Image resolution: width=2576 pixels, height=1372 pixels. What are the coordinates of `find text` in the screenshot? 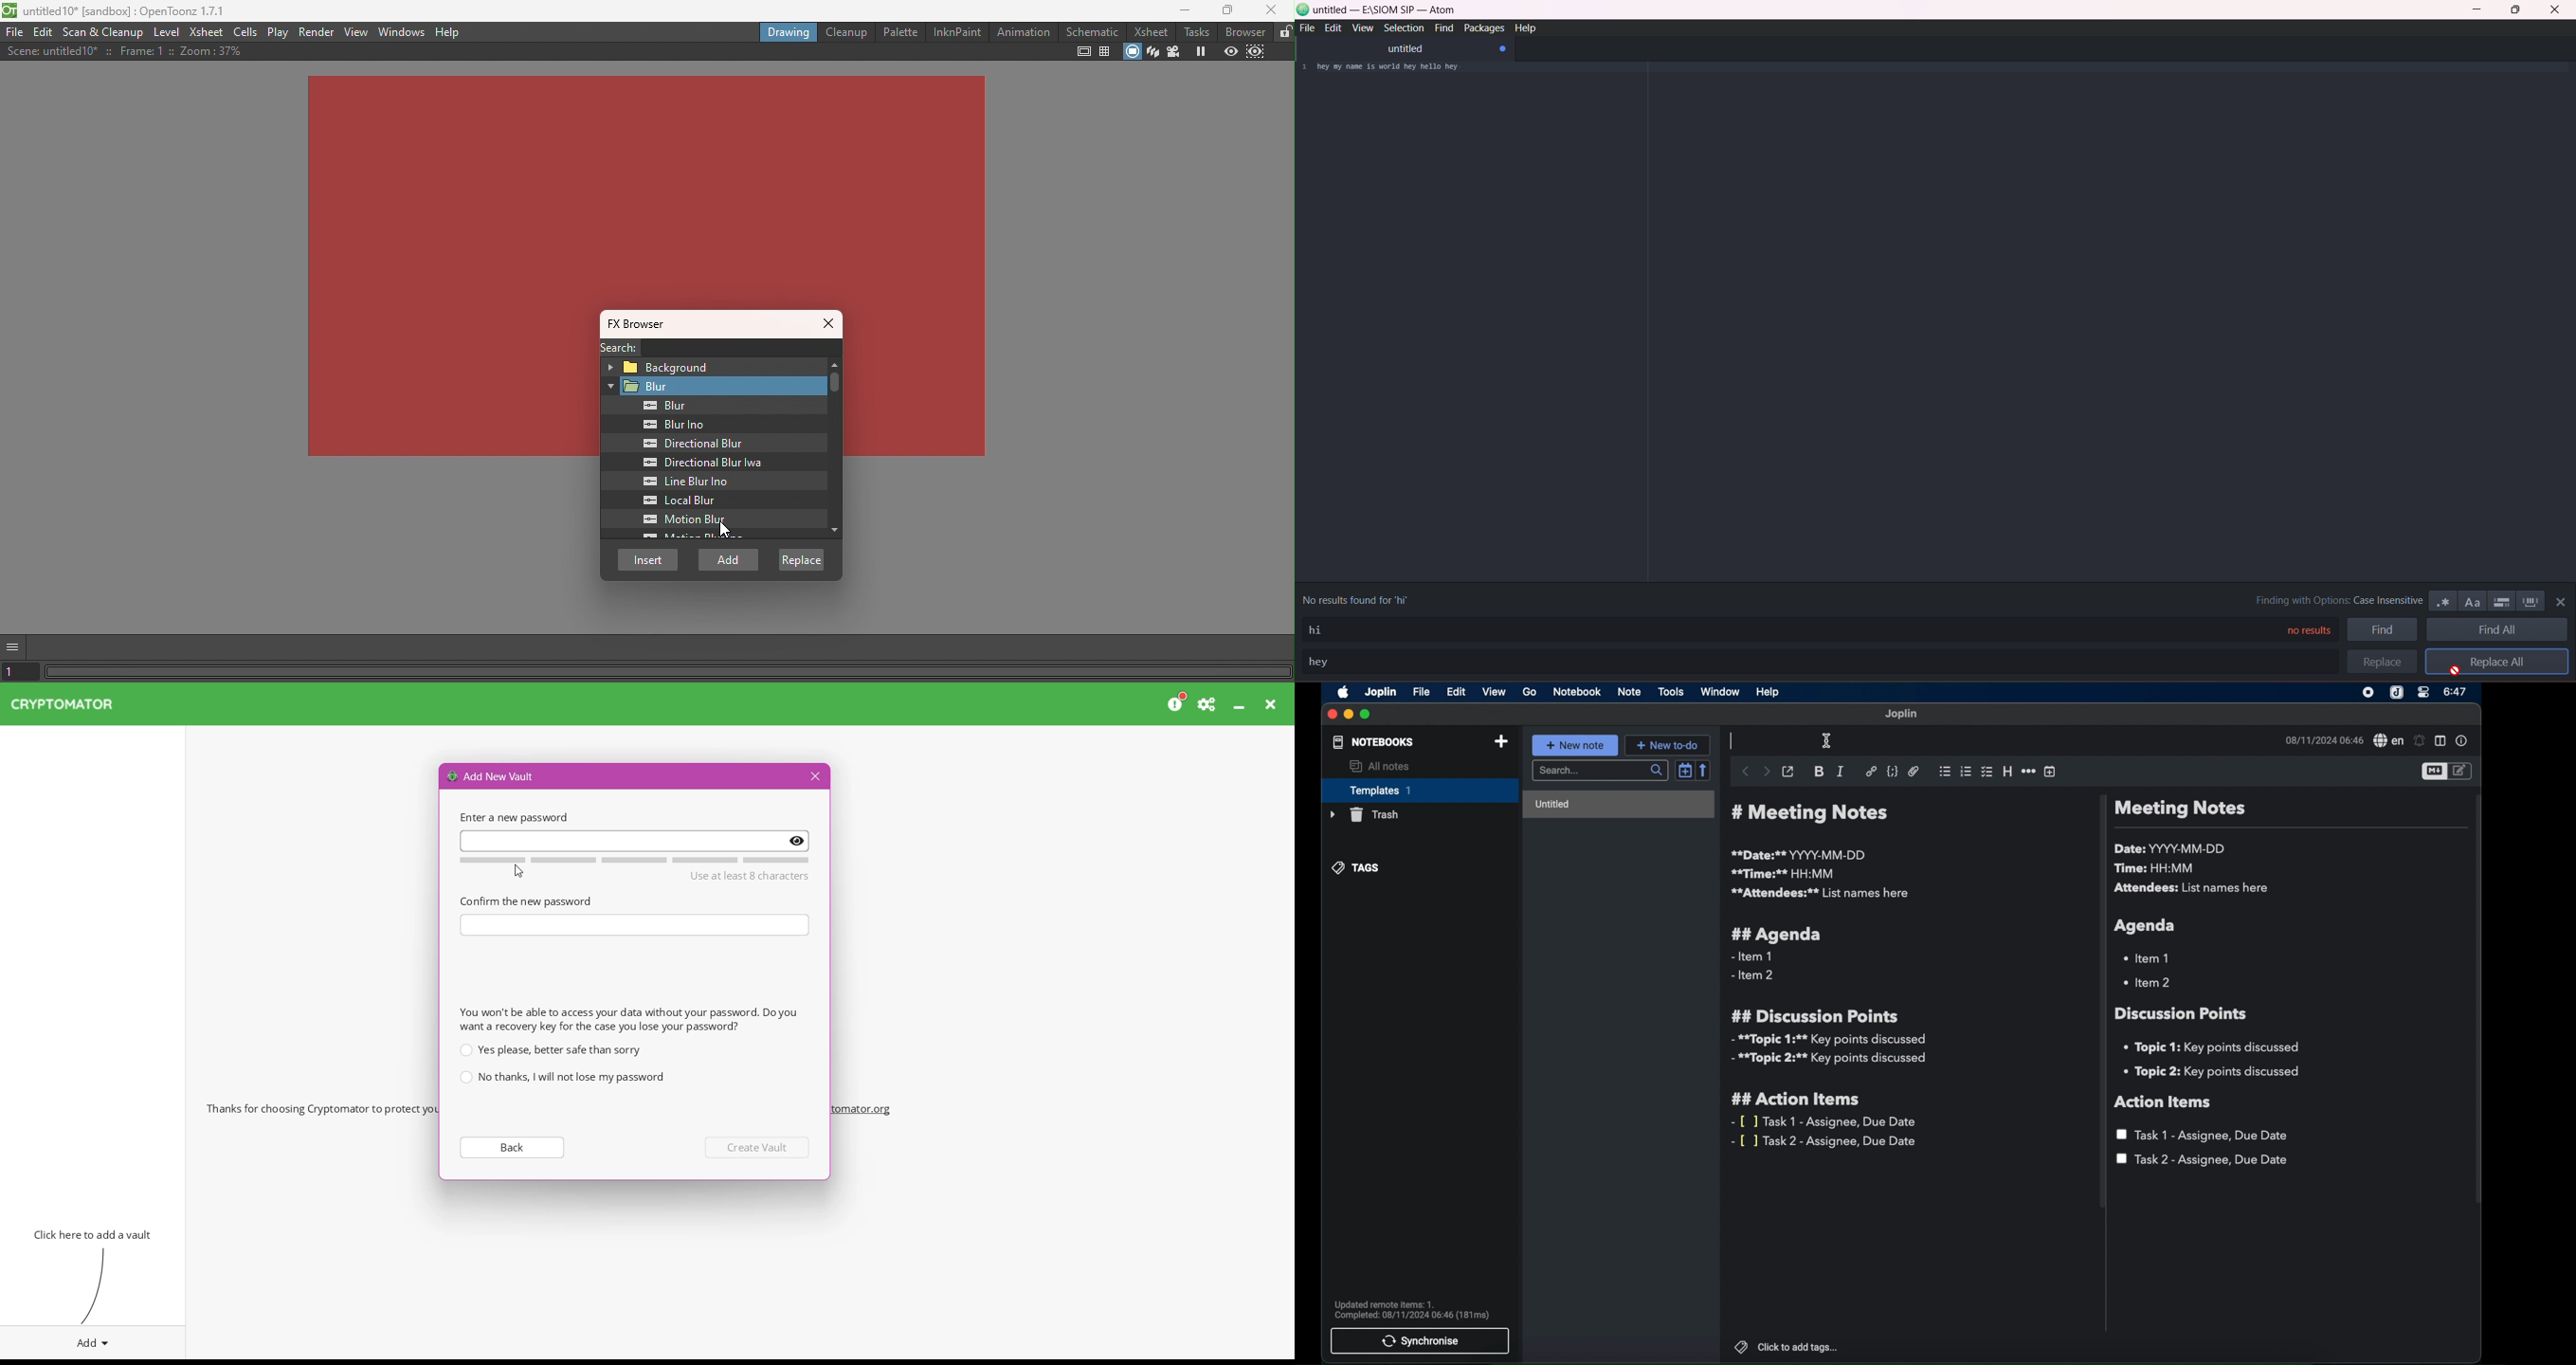 It's located at (1322, 629).